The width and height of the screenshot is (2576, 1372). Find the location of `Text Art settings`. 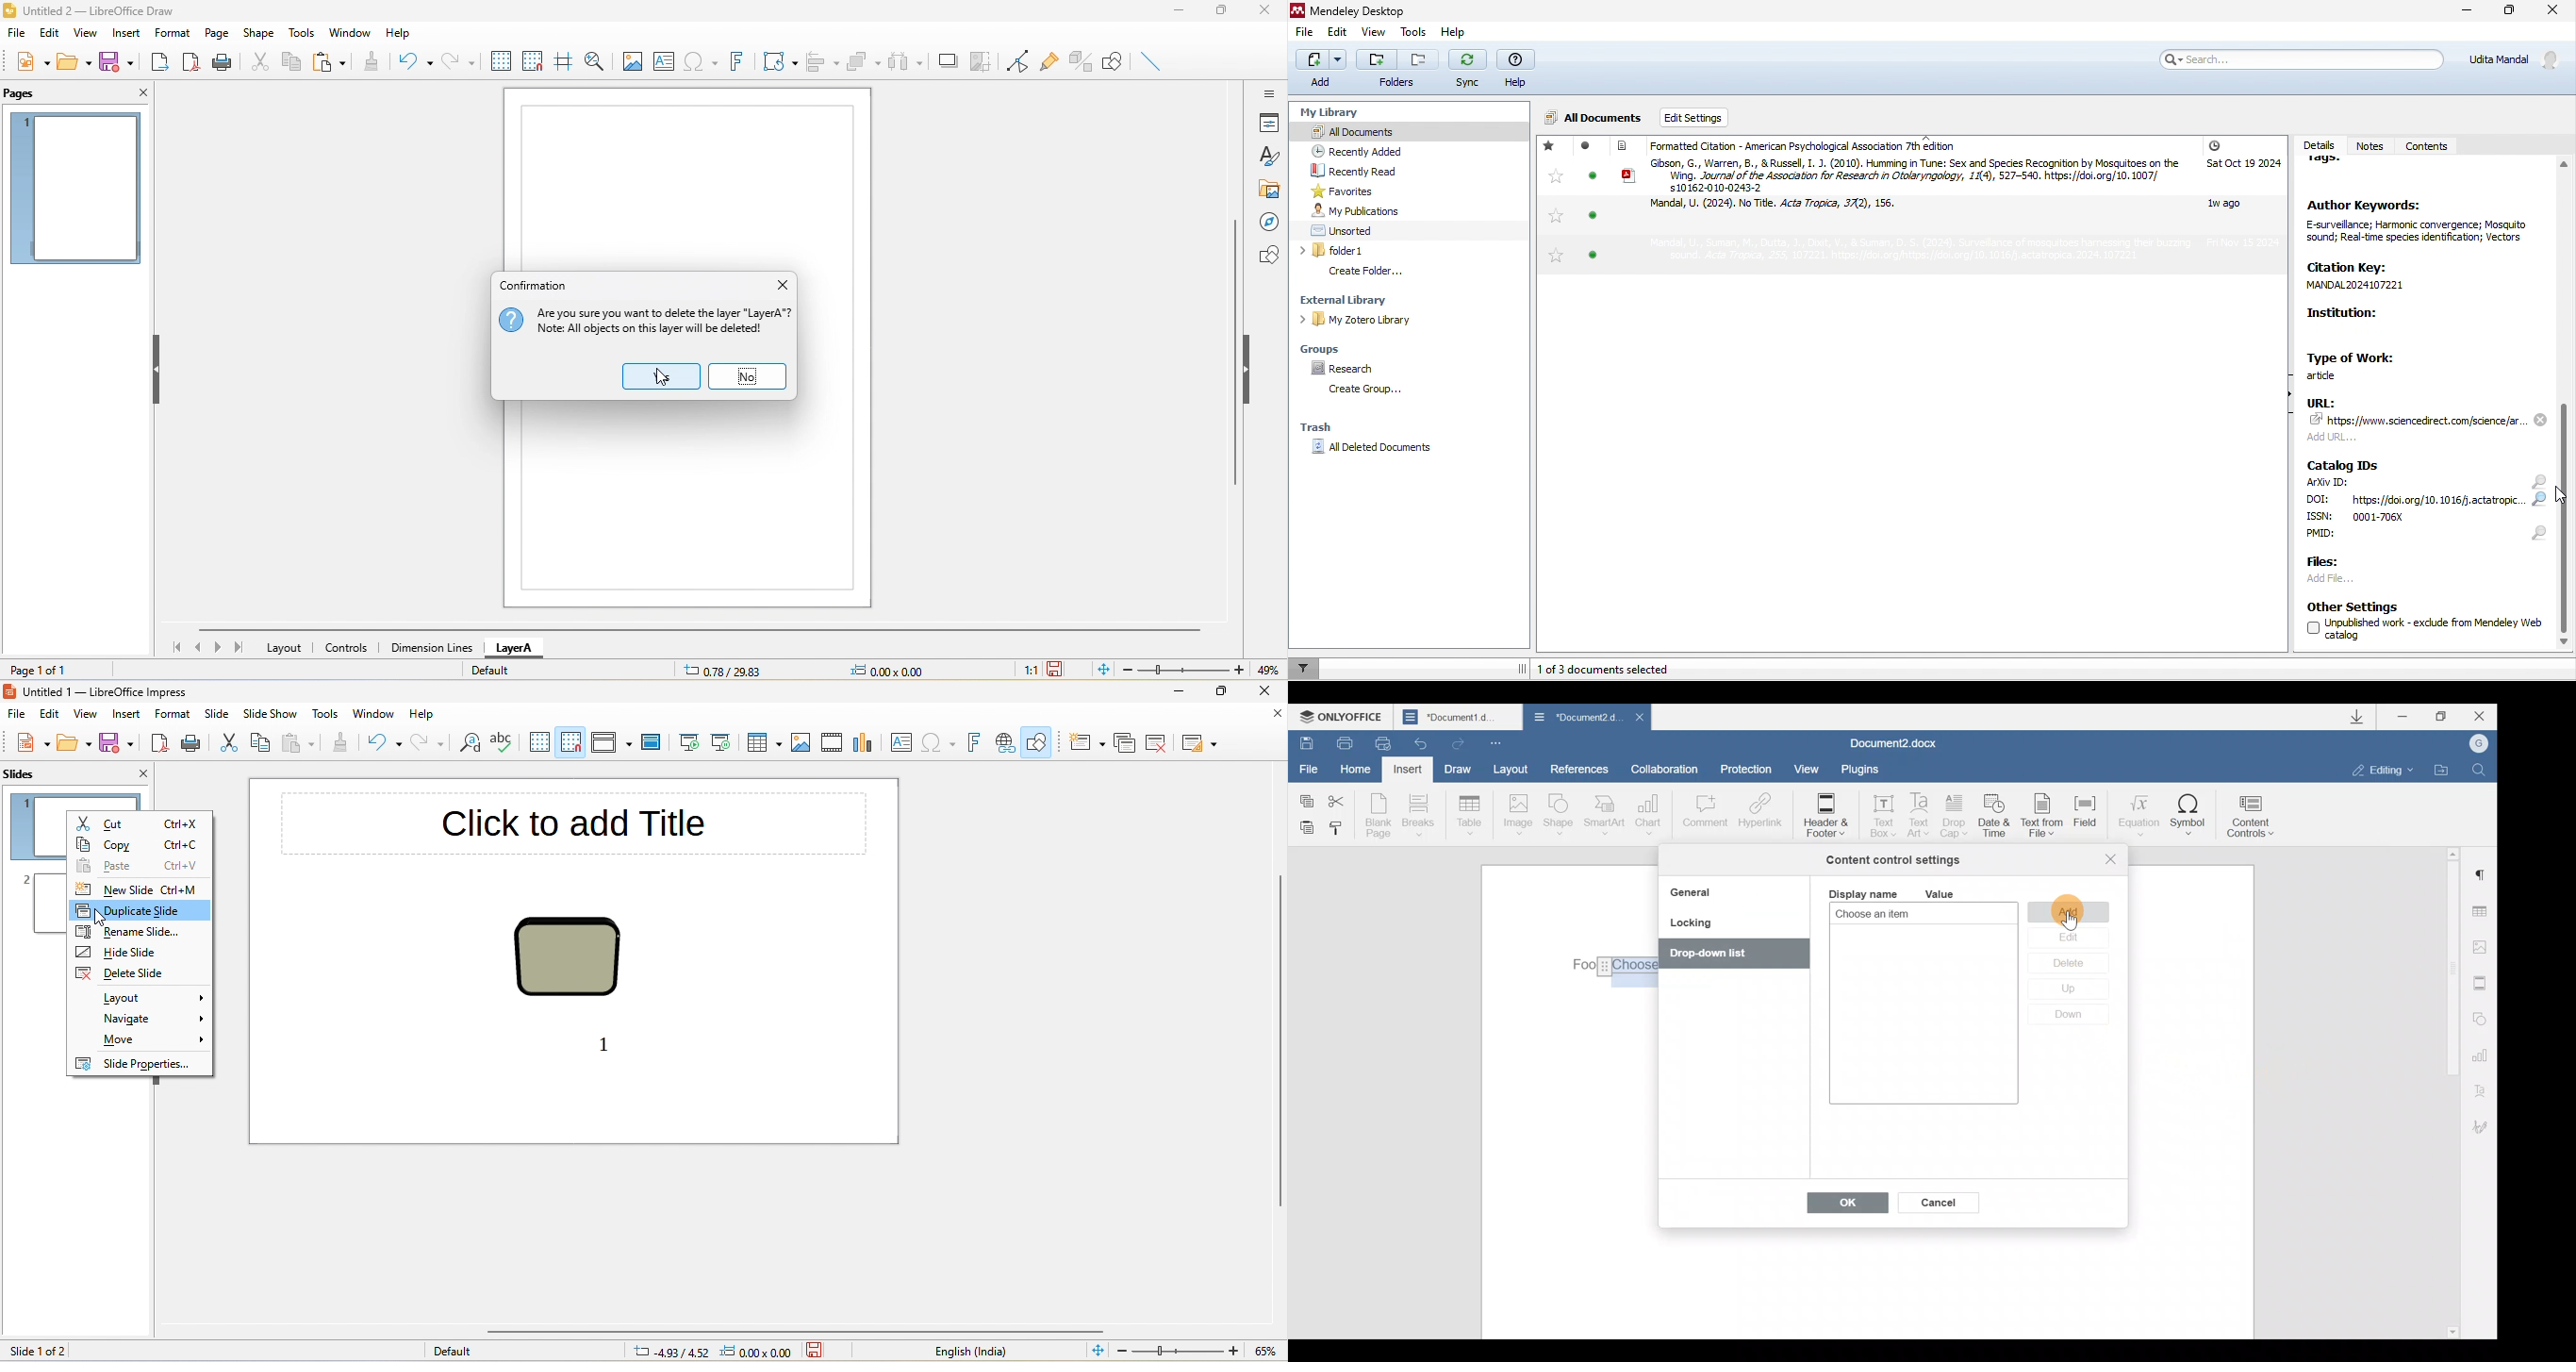

Text Art settings is located at coordinates (2484, 1088).